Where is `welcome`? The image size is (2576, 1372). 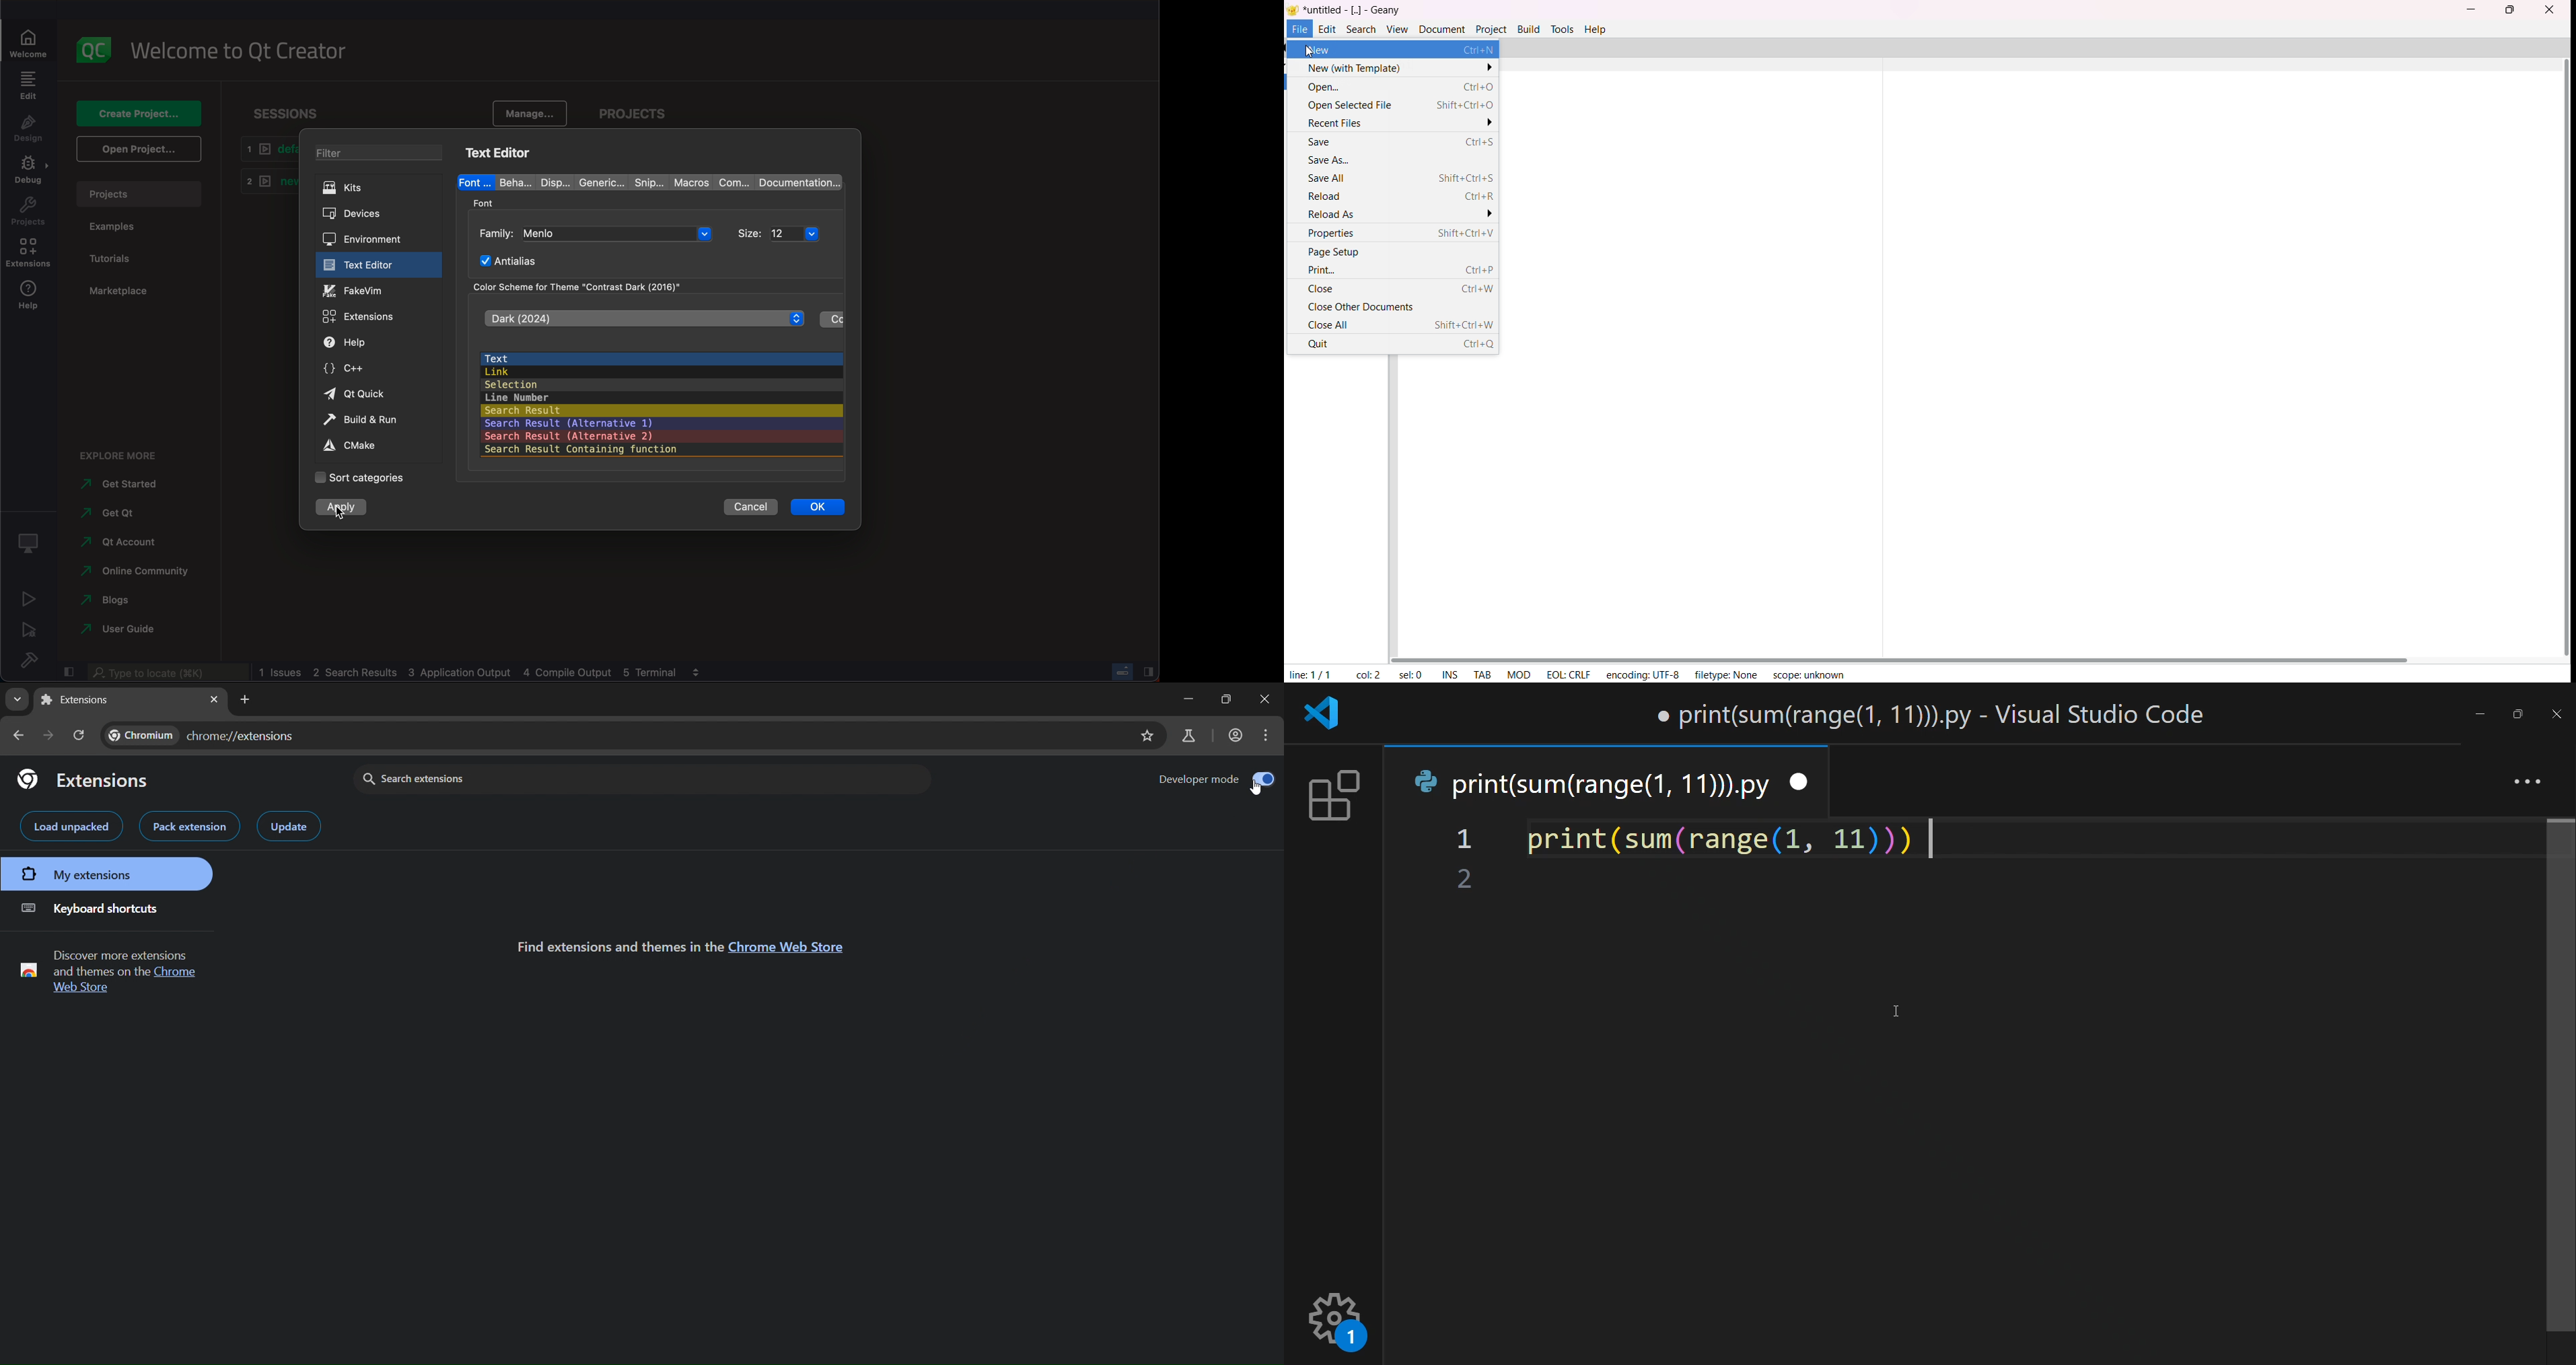
welcome is located at coordinates (31, 38).